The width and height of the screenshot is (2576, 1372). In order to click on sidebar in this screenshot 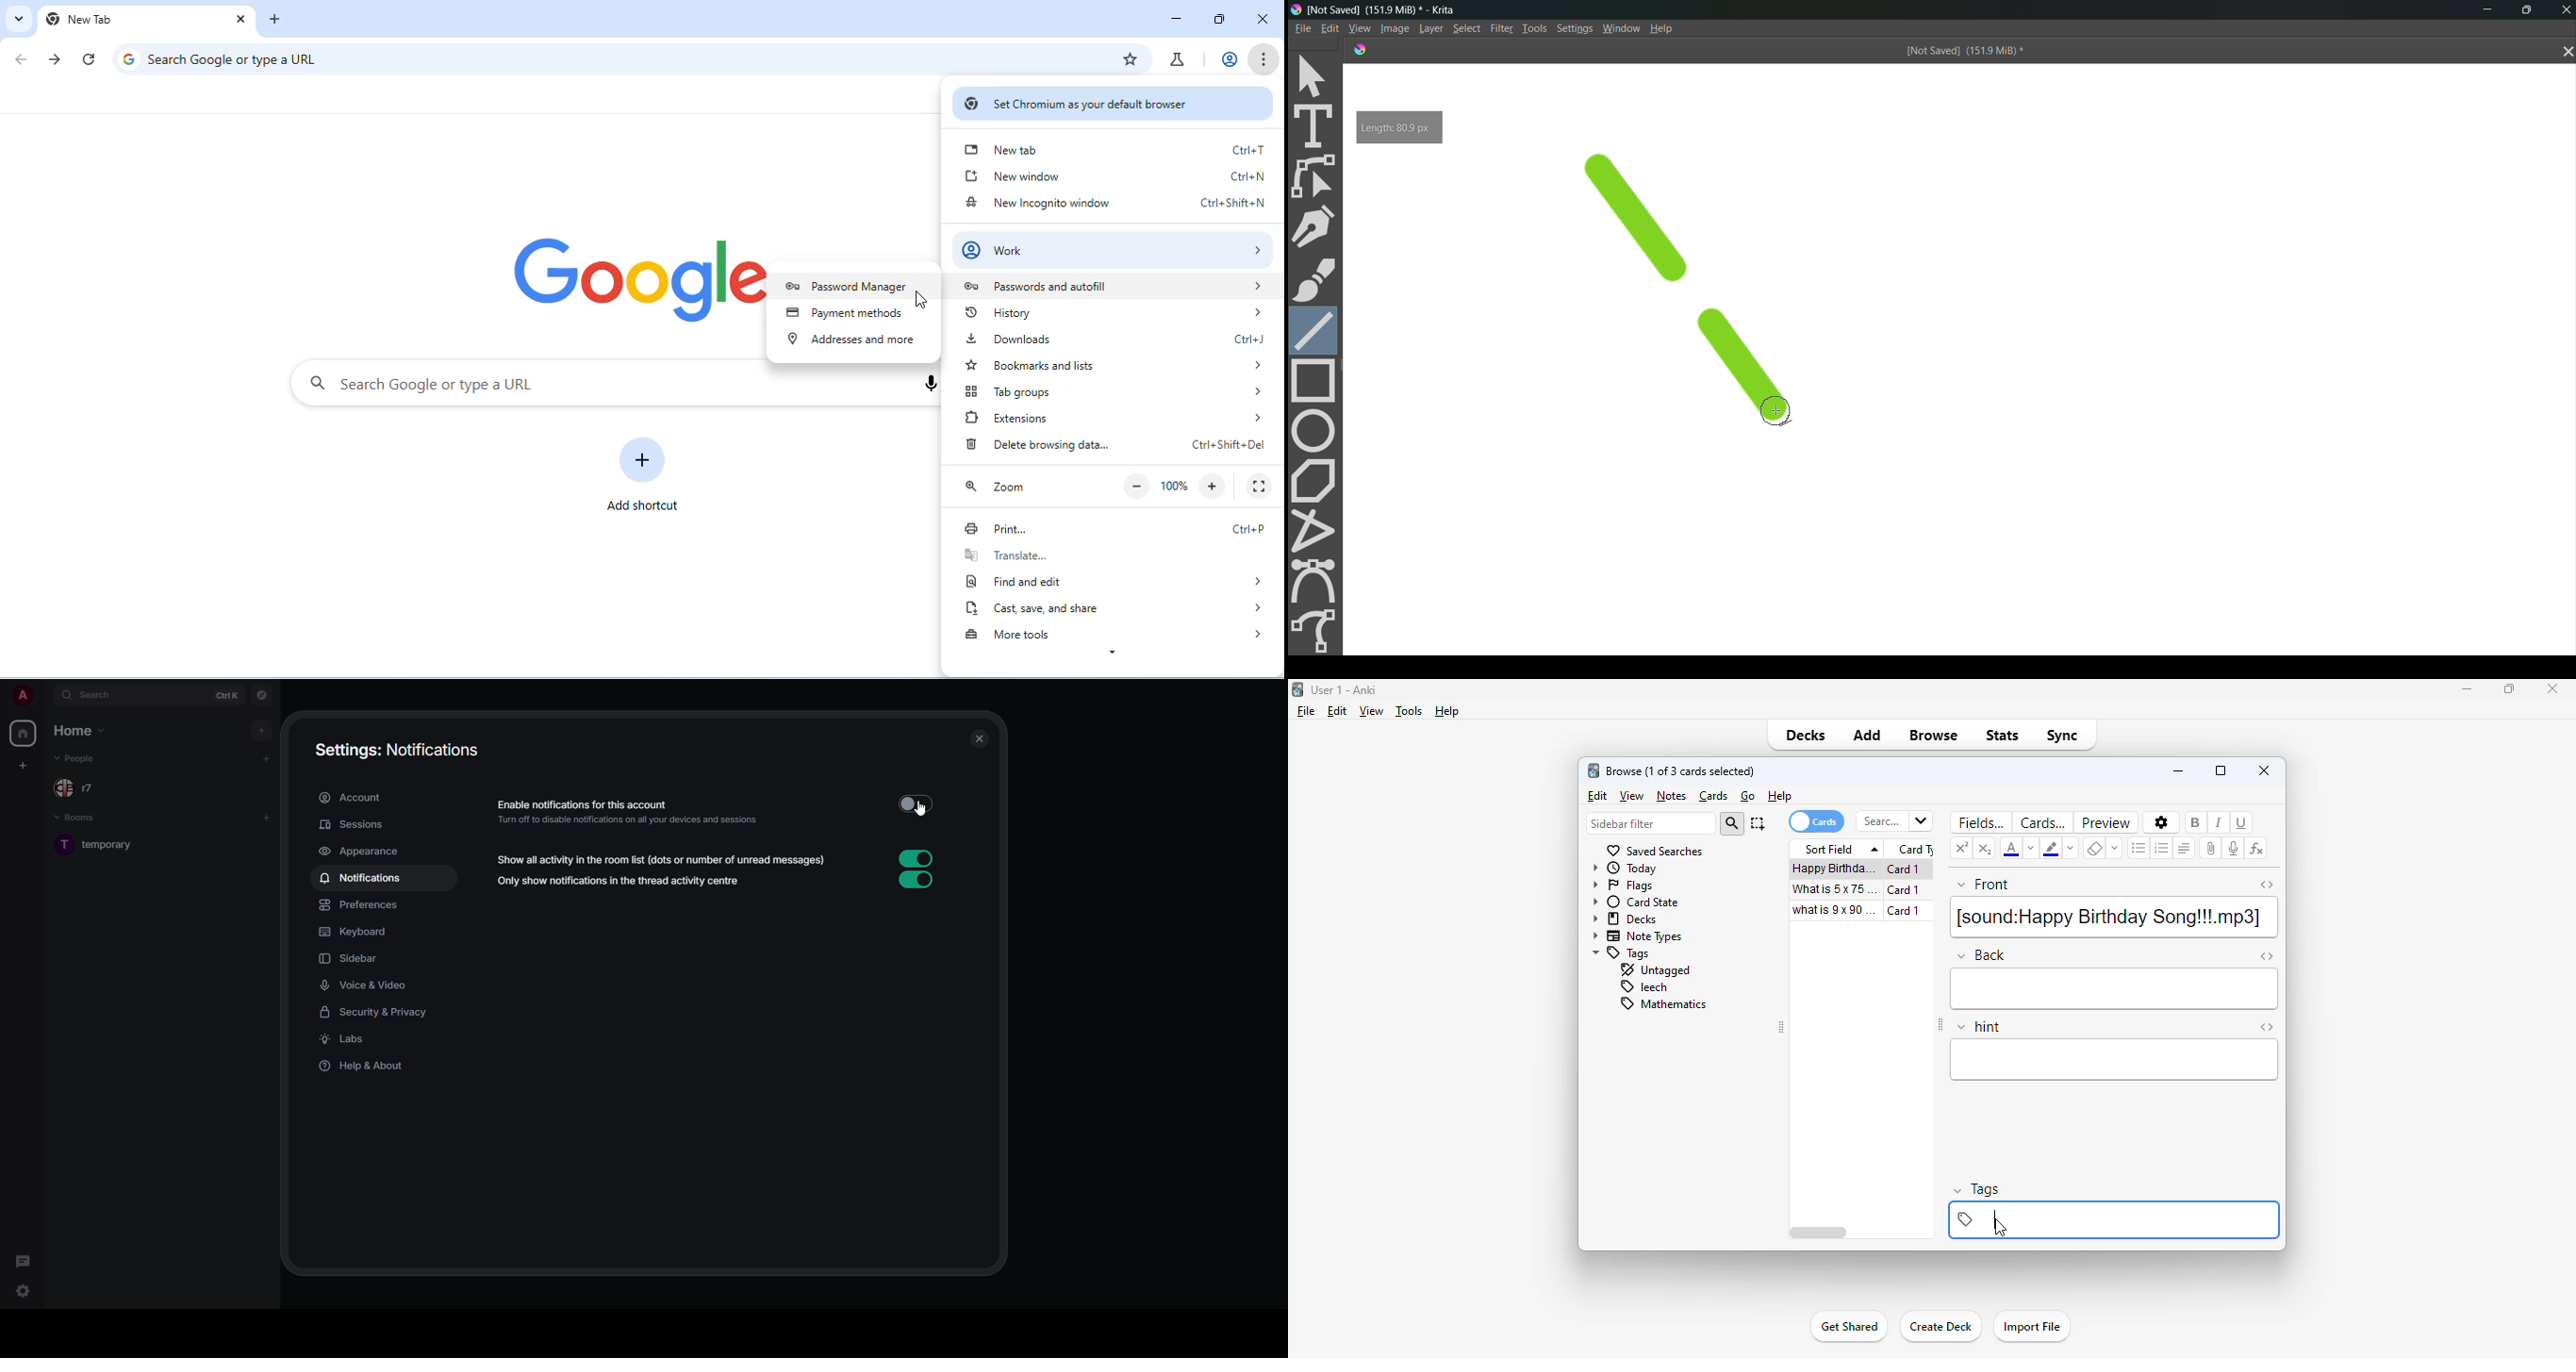, I will do `click(351, 959)`.